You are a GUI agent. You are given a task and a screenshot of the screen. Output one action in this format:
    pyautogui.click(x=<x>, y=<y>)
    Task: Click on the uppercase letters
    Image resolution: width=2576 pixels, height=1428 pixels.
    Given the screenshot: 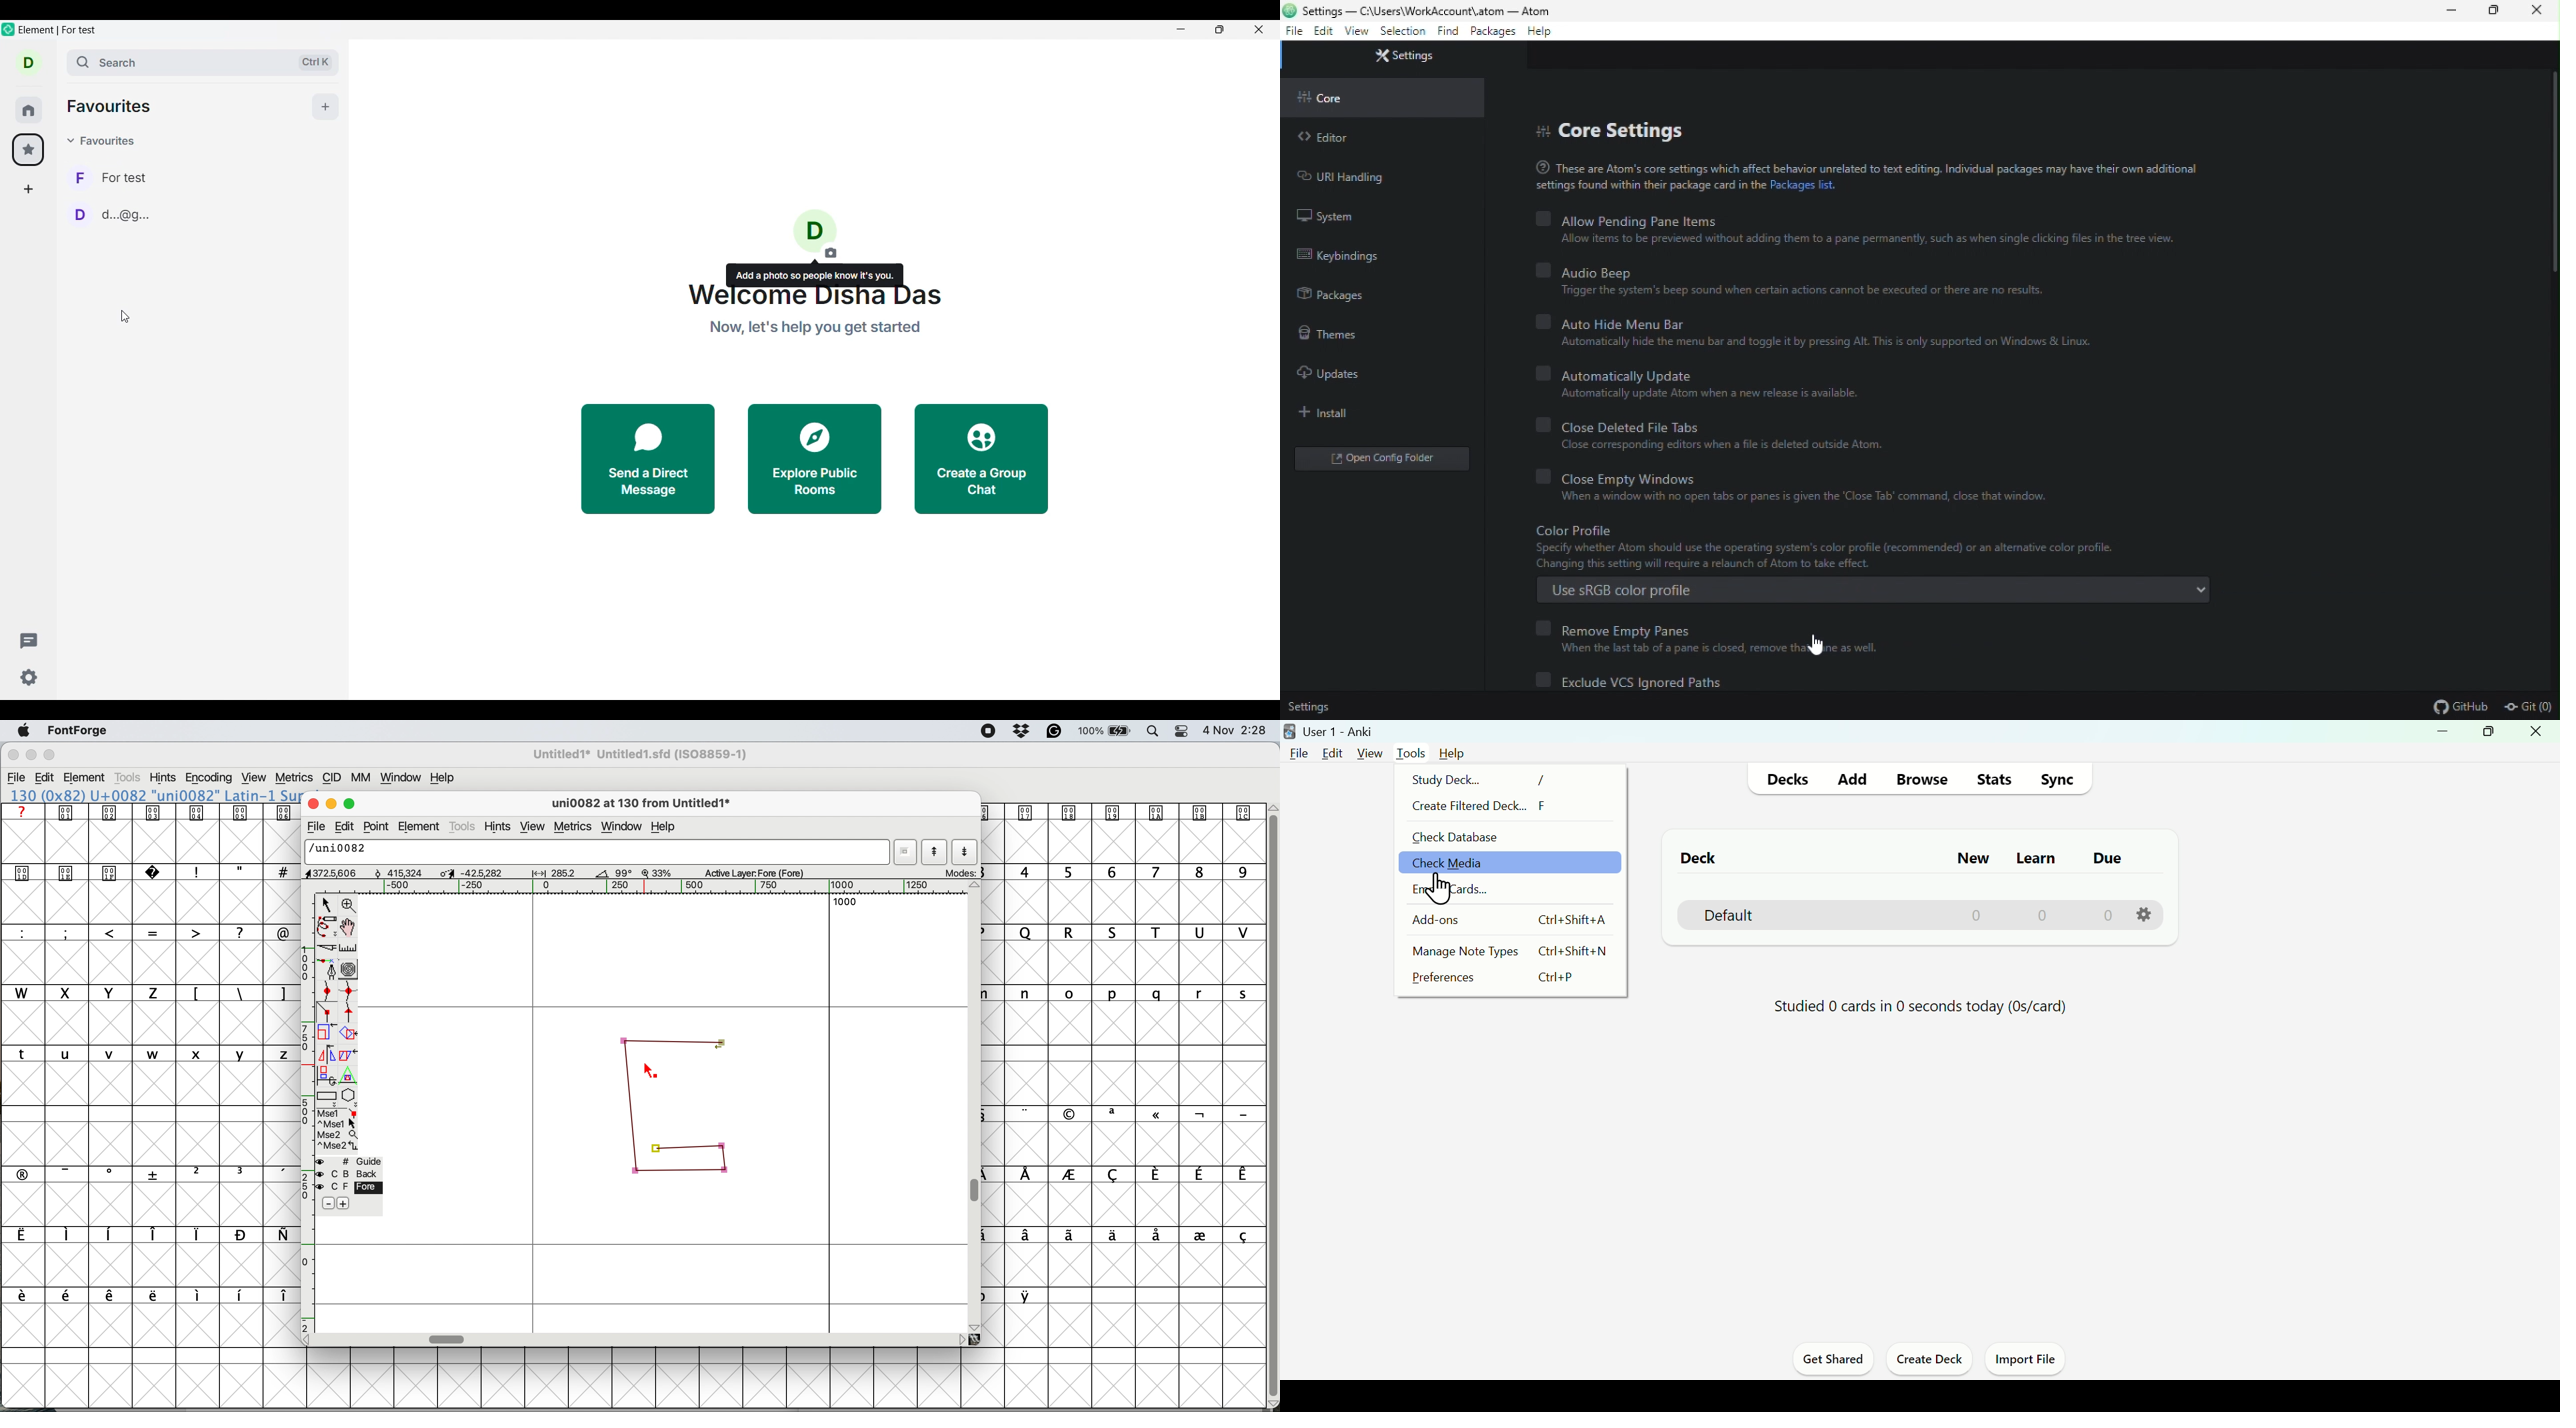 What is the action you would take?
    pyautogui.click(x=88, y=992)
    